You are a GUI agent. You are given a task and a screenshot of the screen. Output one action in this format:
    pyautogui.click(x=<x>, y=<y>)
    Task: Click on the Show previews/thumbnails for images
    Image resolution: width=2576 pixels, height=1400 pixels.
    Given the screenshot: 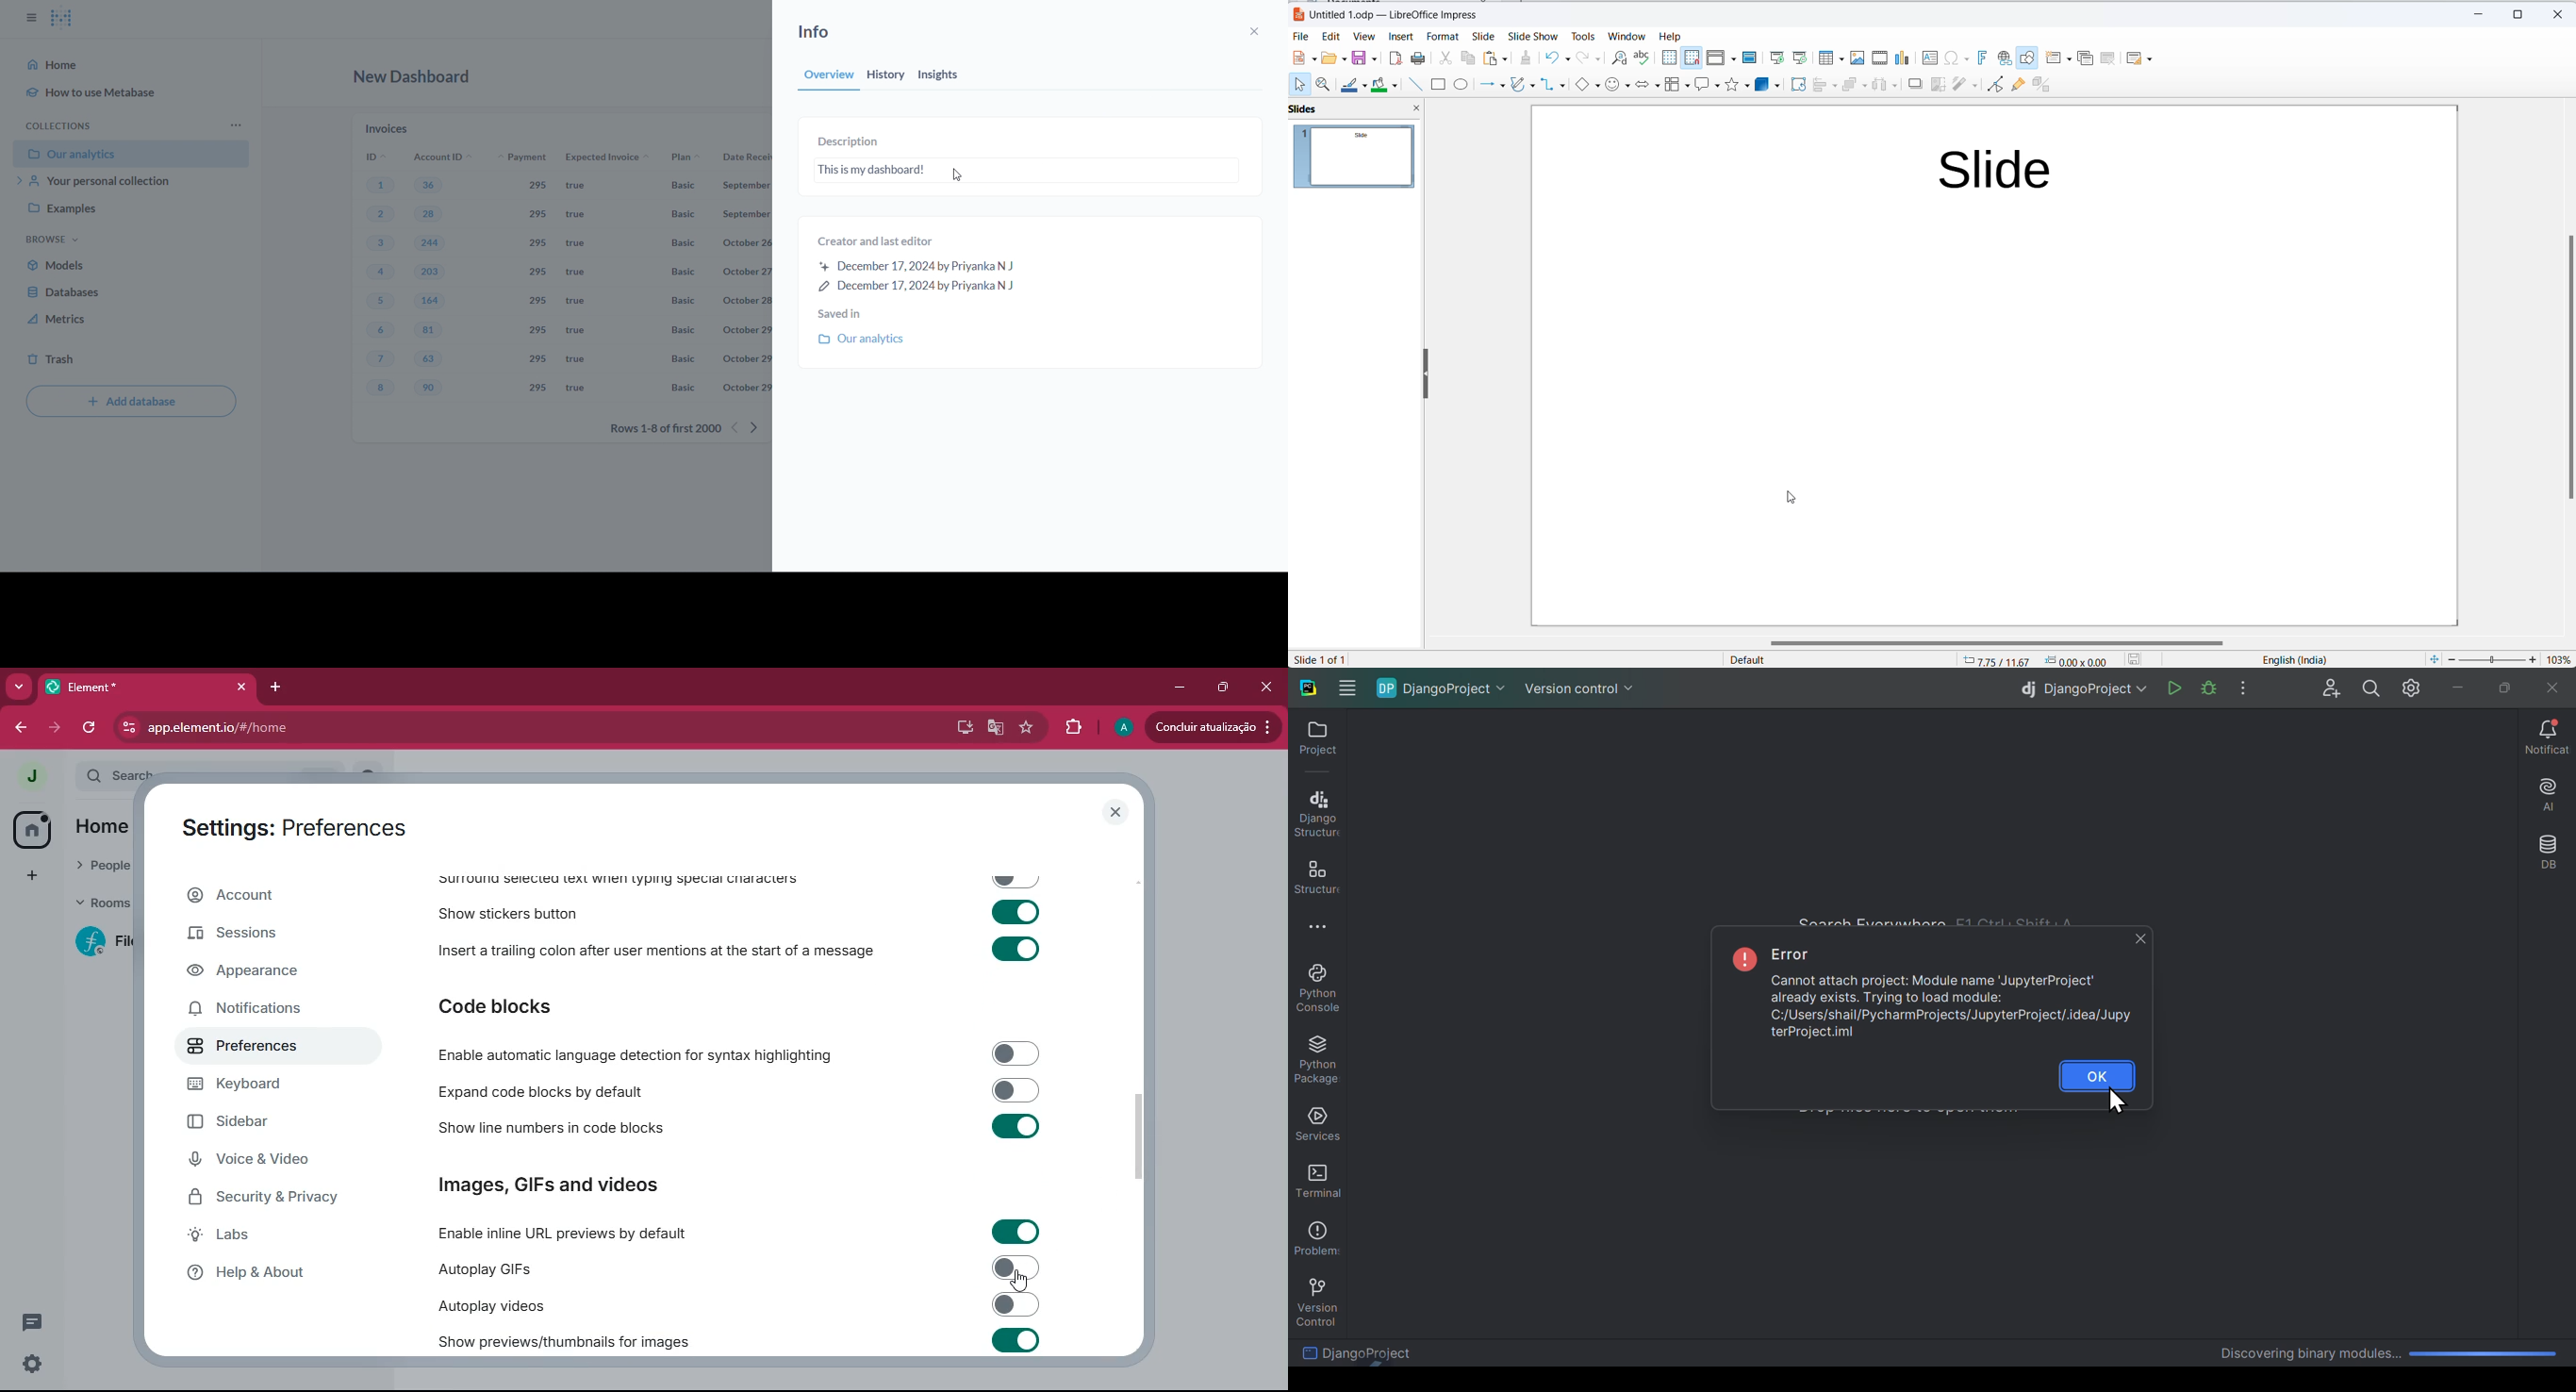 What is the action you would take?
    pyautogui.click(x=741, y=1340)
    